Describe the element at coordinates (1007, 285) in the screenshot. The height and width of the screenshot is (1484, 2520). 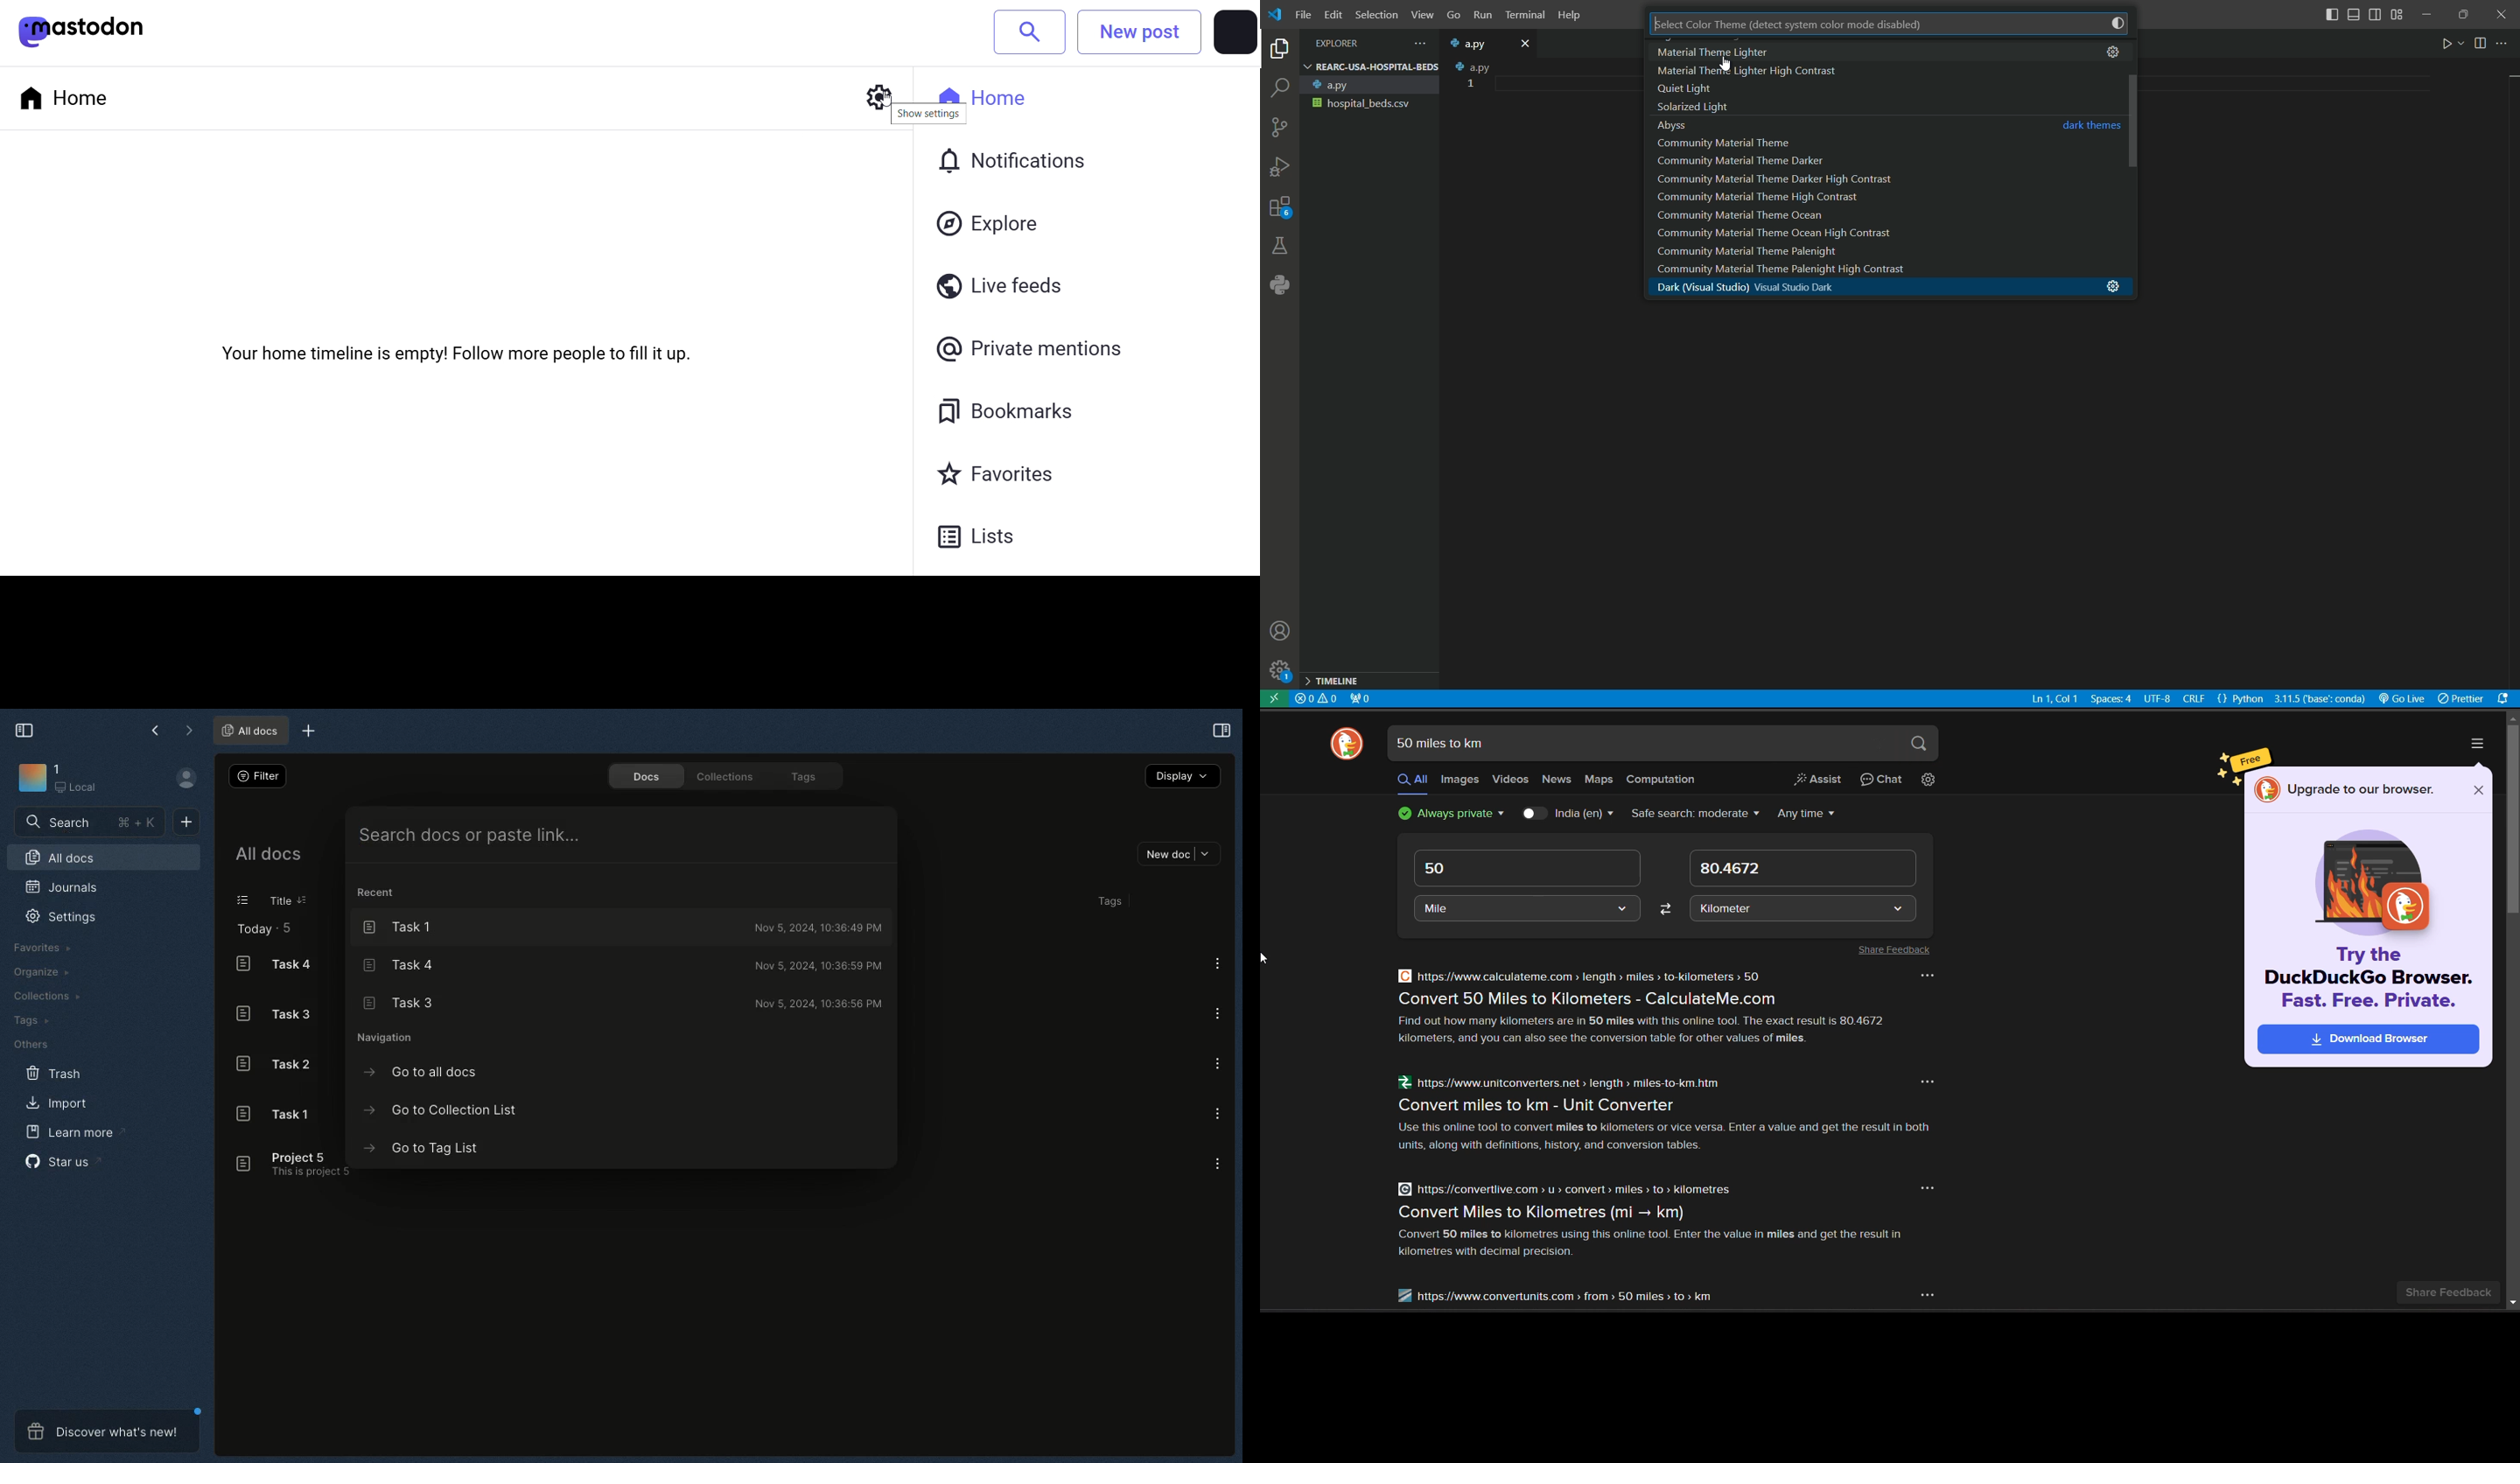
I see `live feeds` at that location.